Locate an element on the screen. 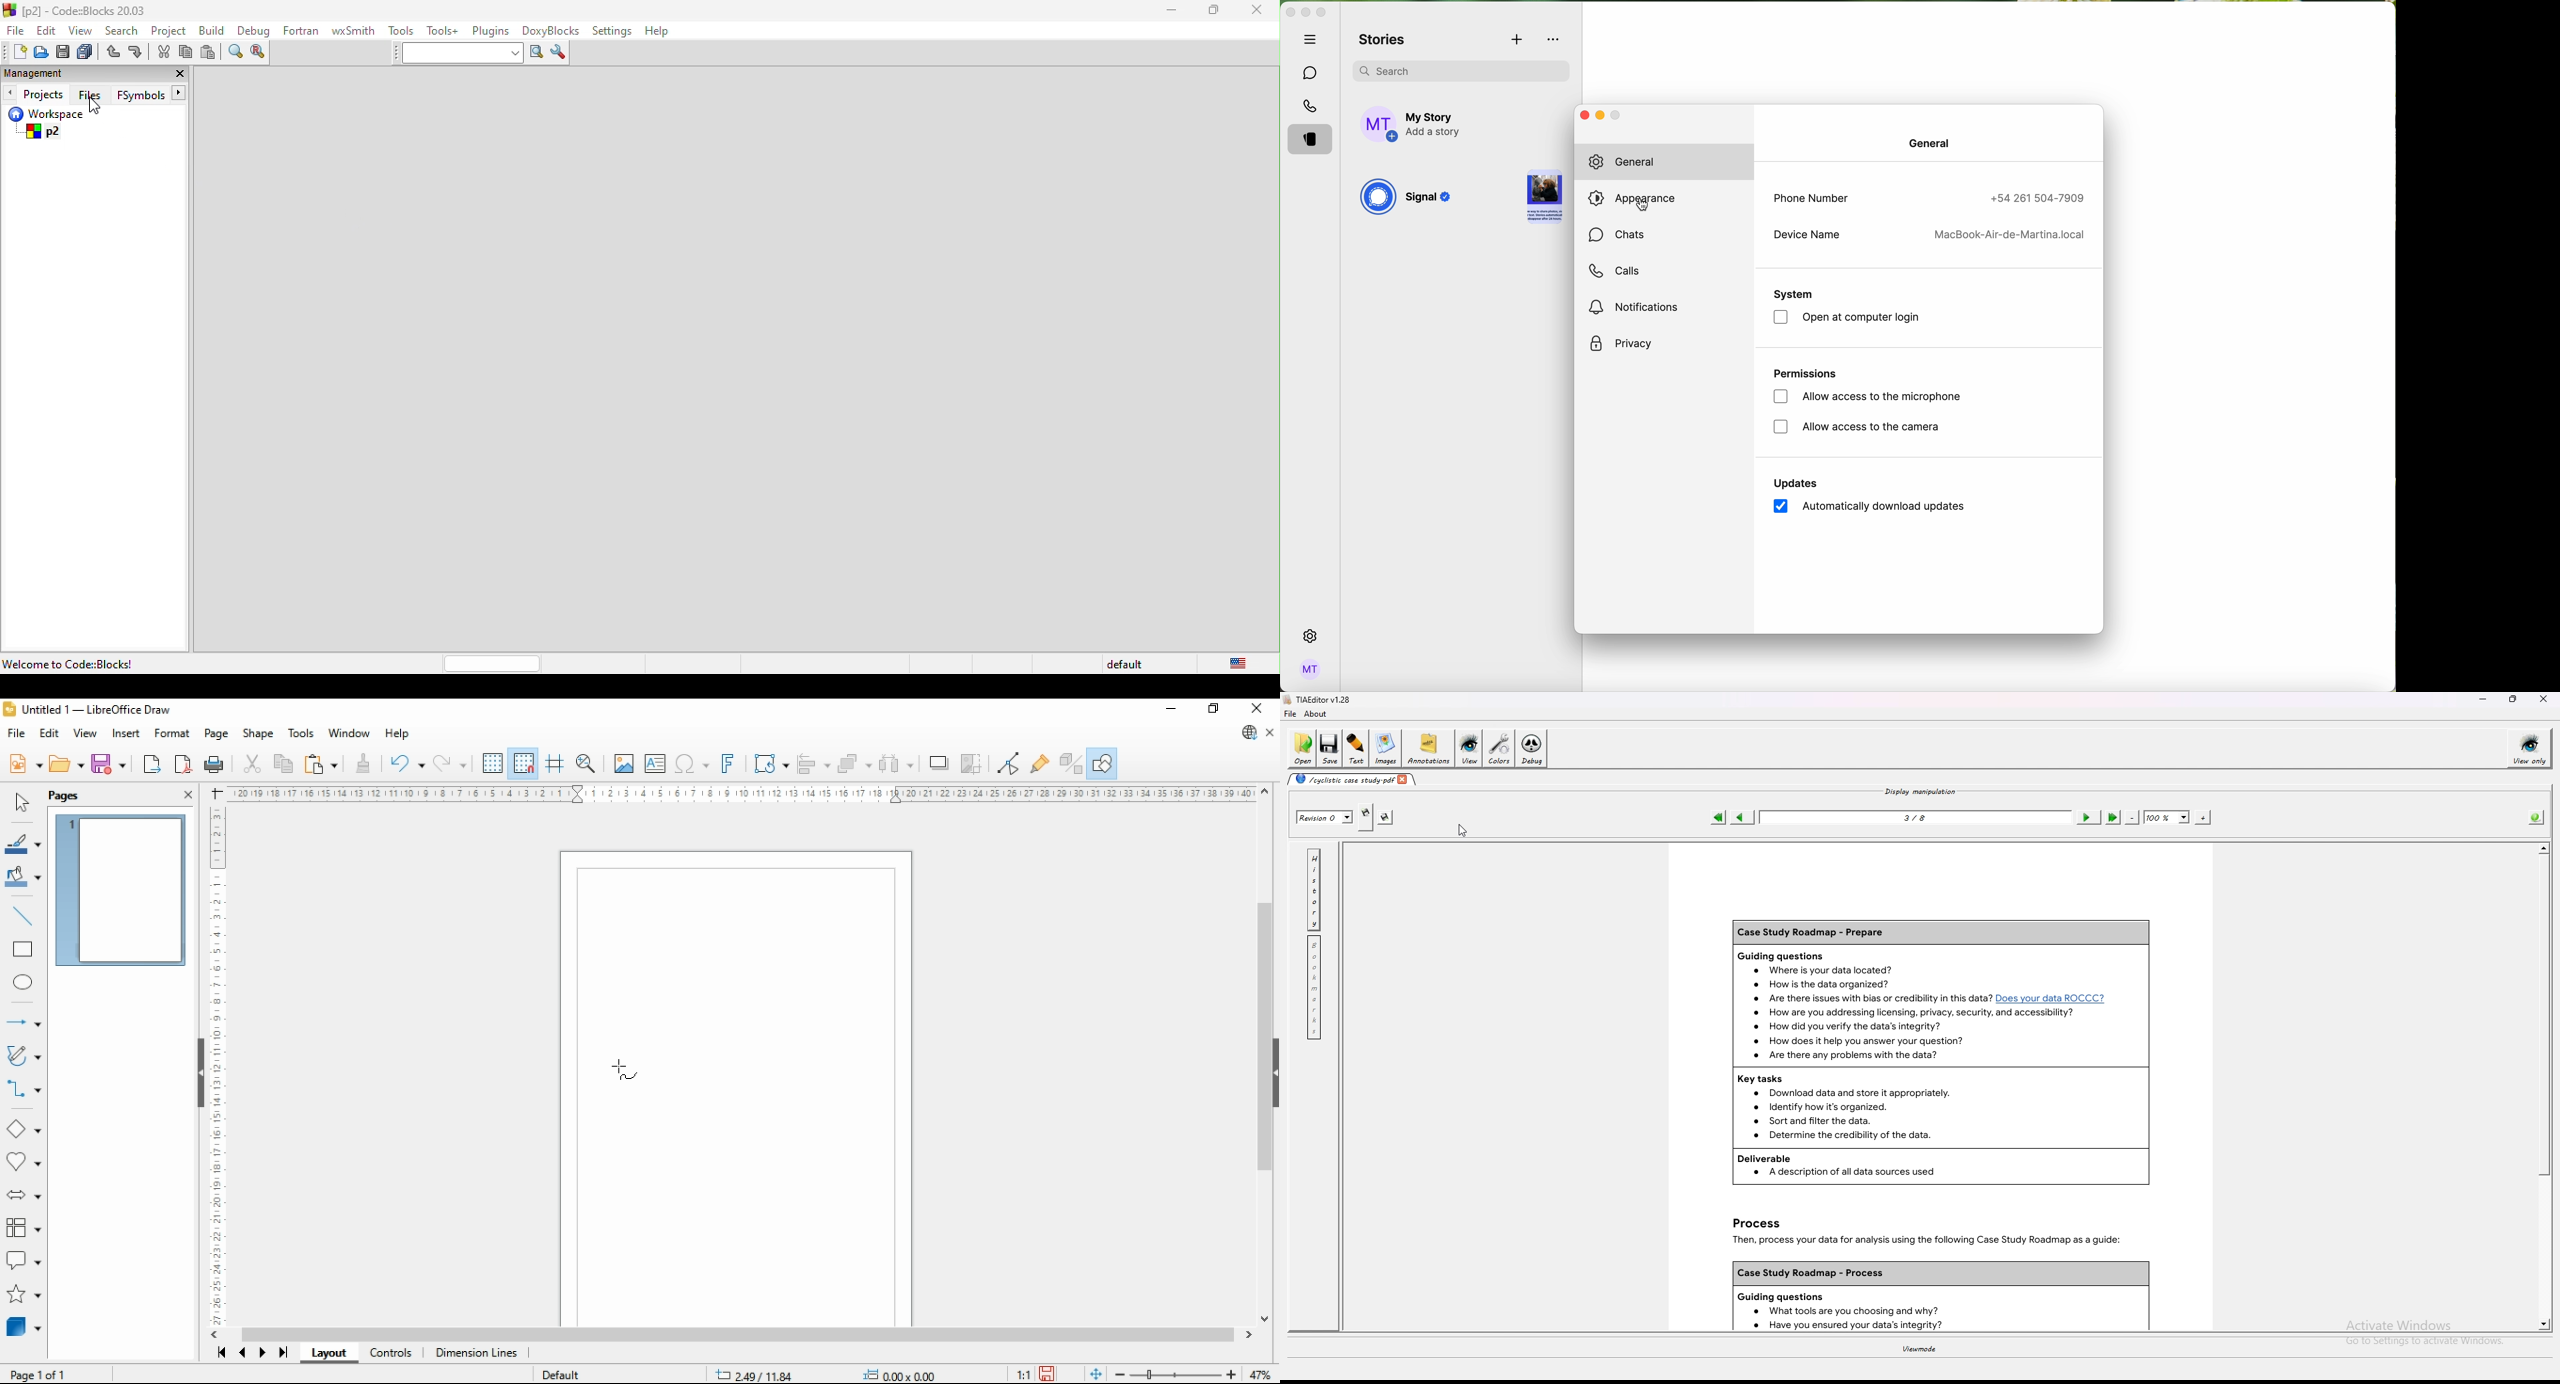 Image resolution: width=2576 pixels, height=1400 pixels. window is located at coordinates (349, 733).